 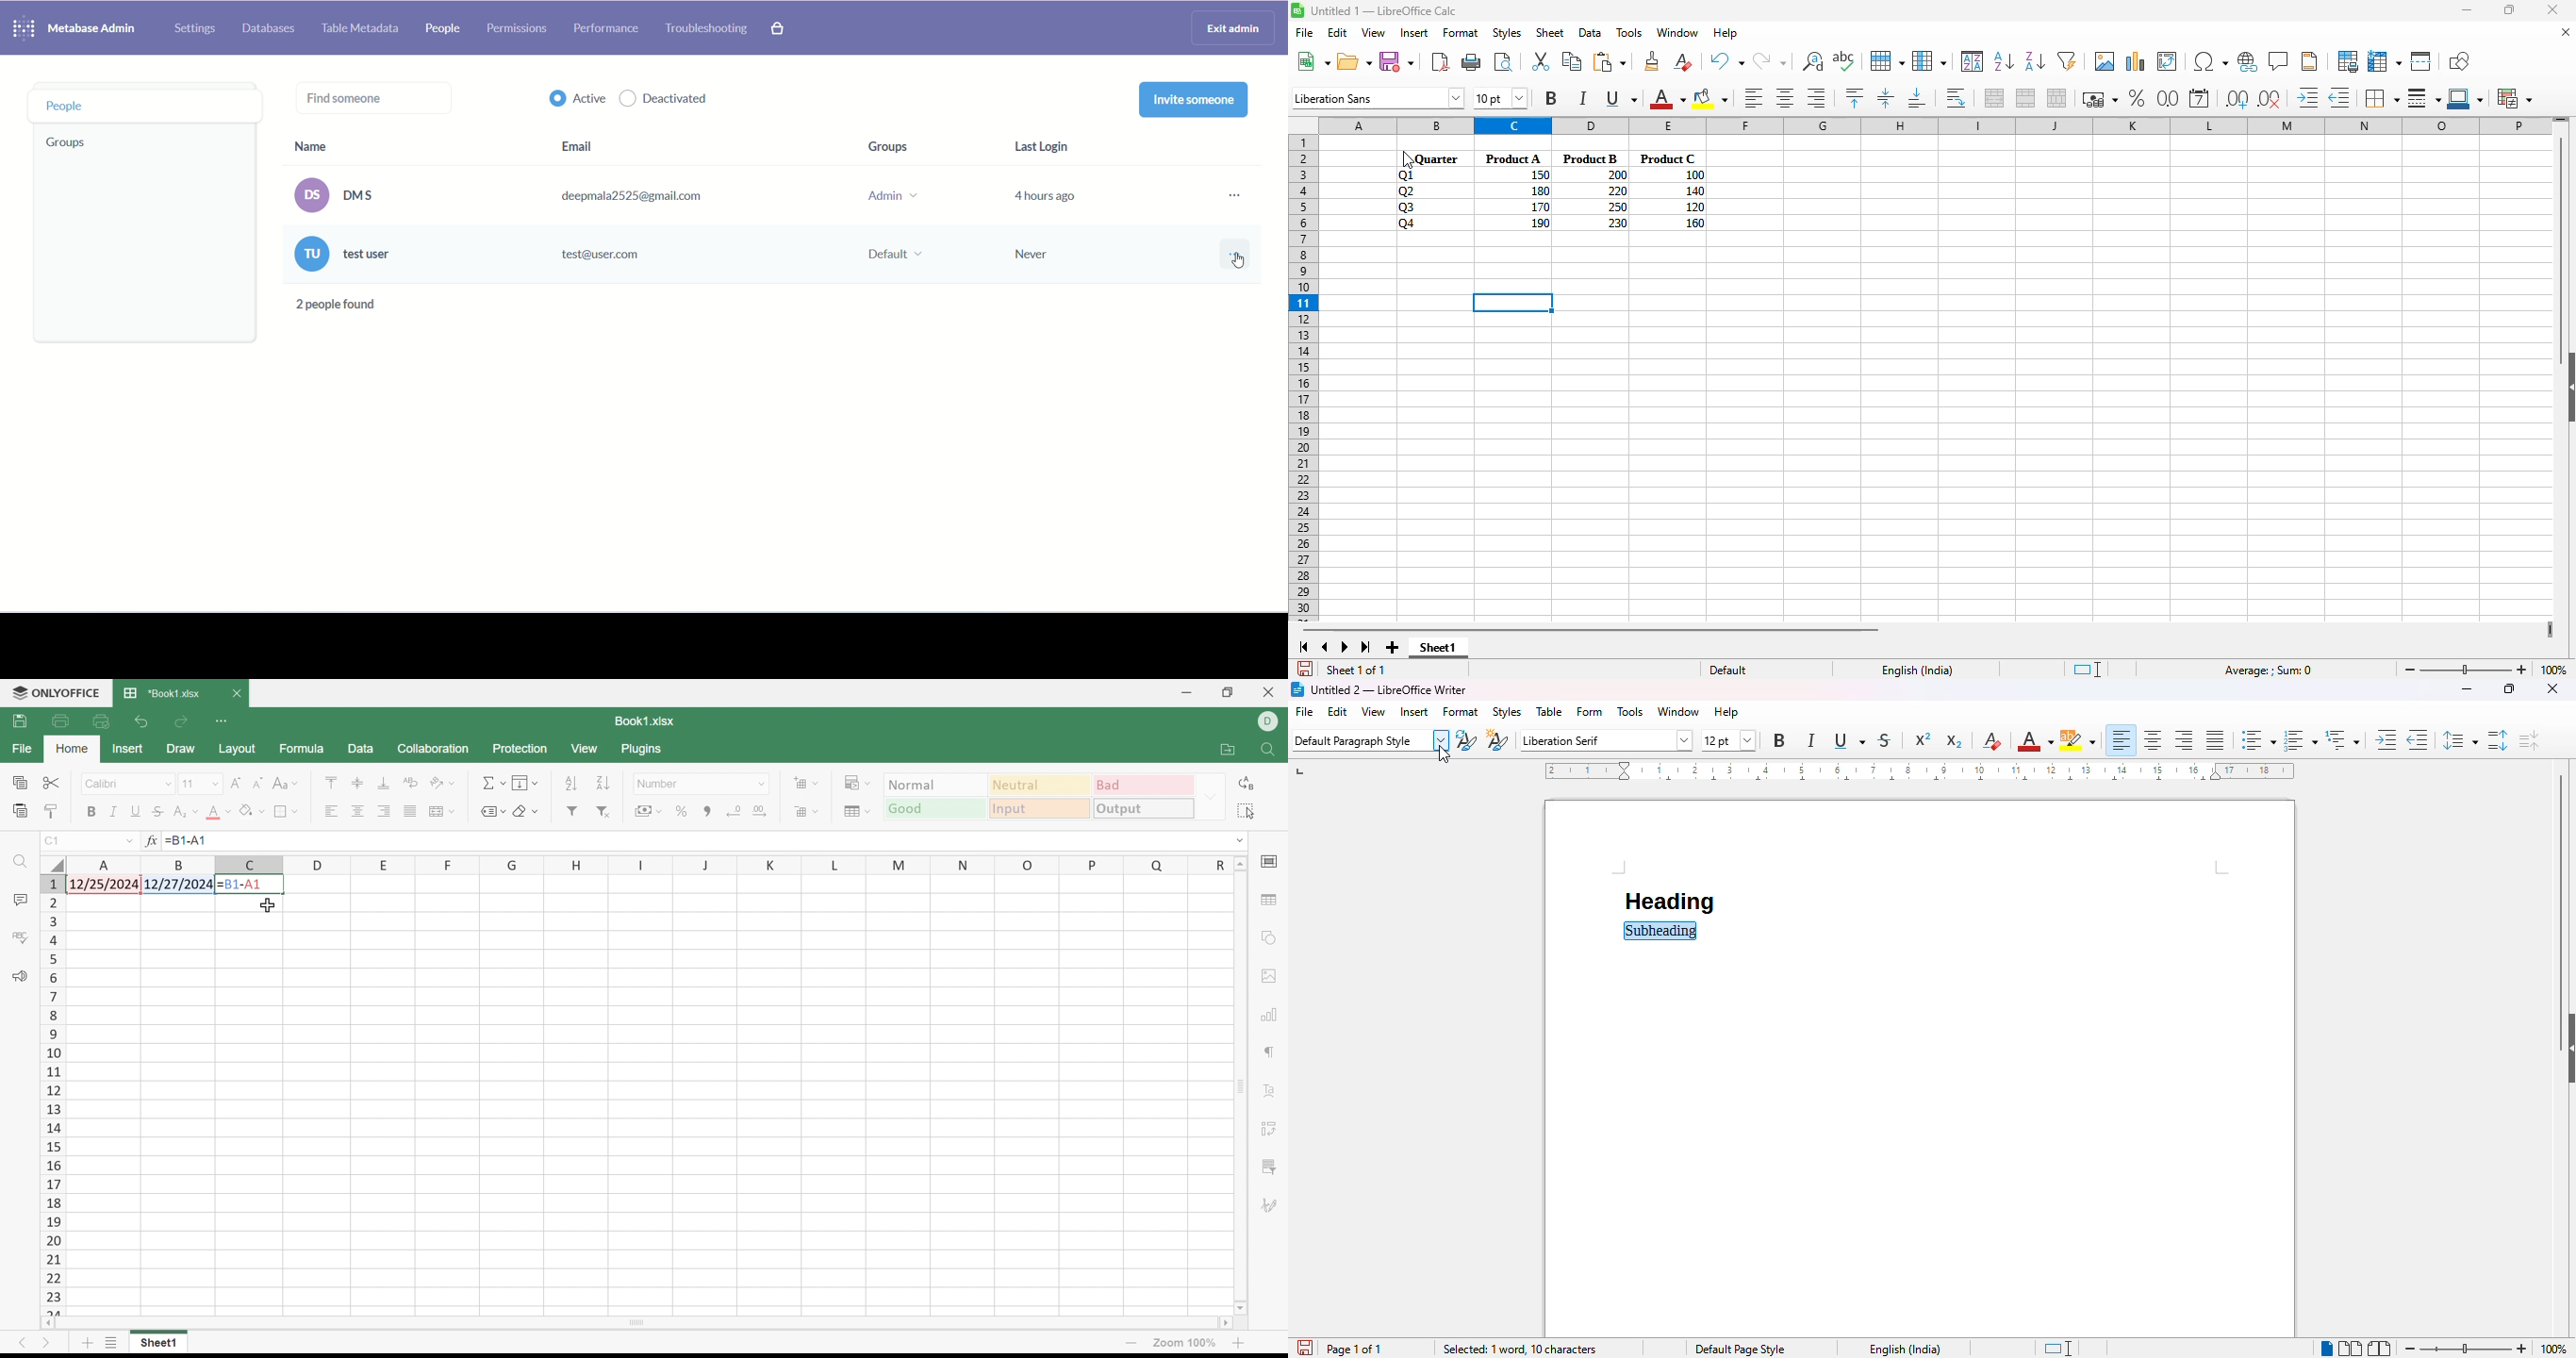 I want to click on align center, so click(x=2154, y=740).